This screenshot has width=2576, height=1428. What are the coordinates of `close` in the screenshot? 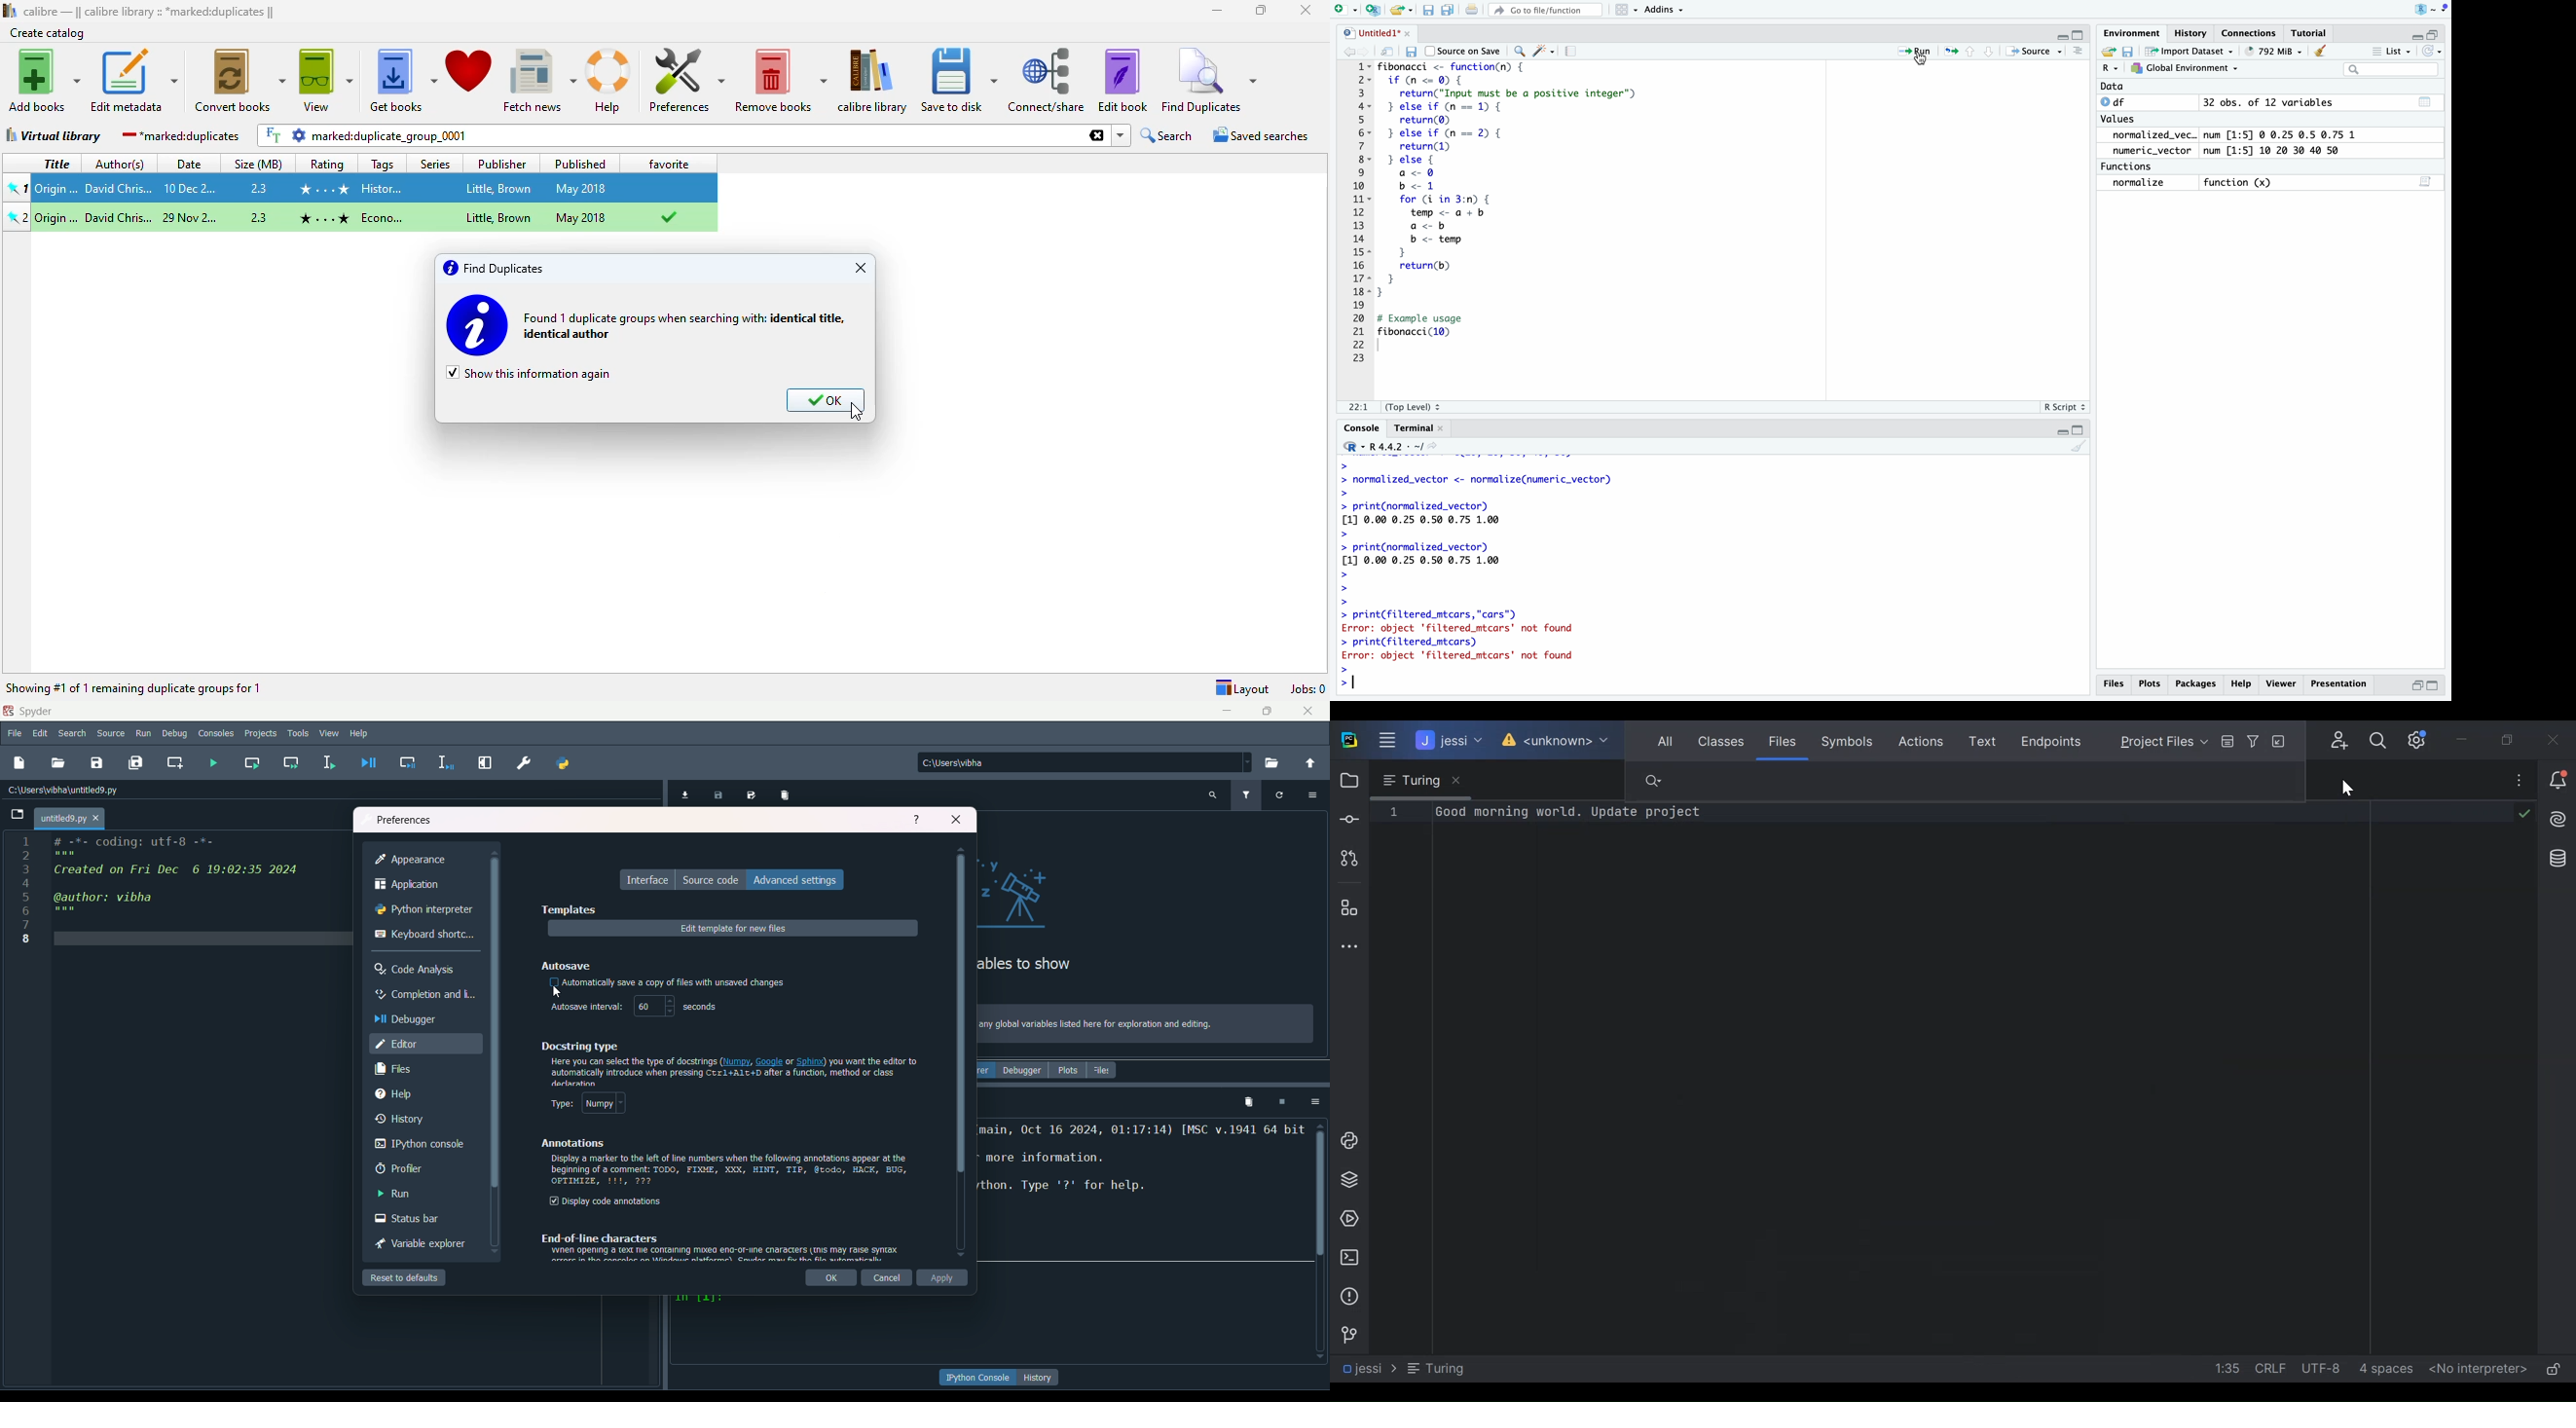 It's located at (1308, 711).